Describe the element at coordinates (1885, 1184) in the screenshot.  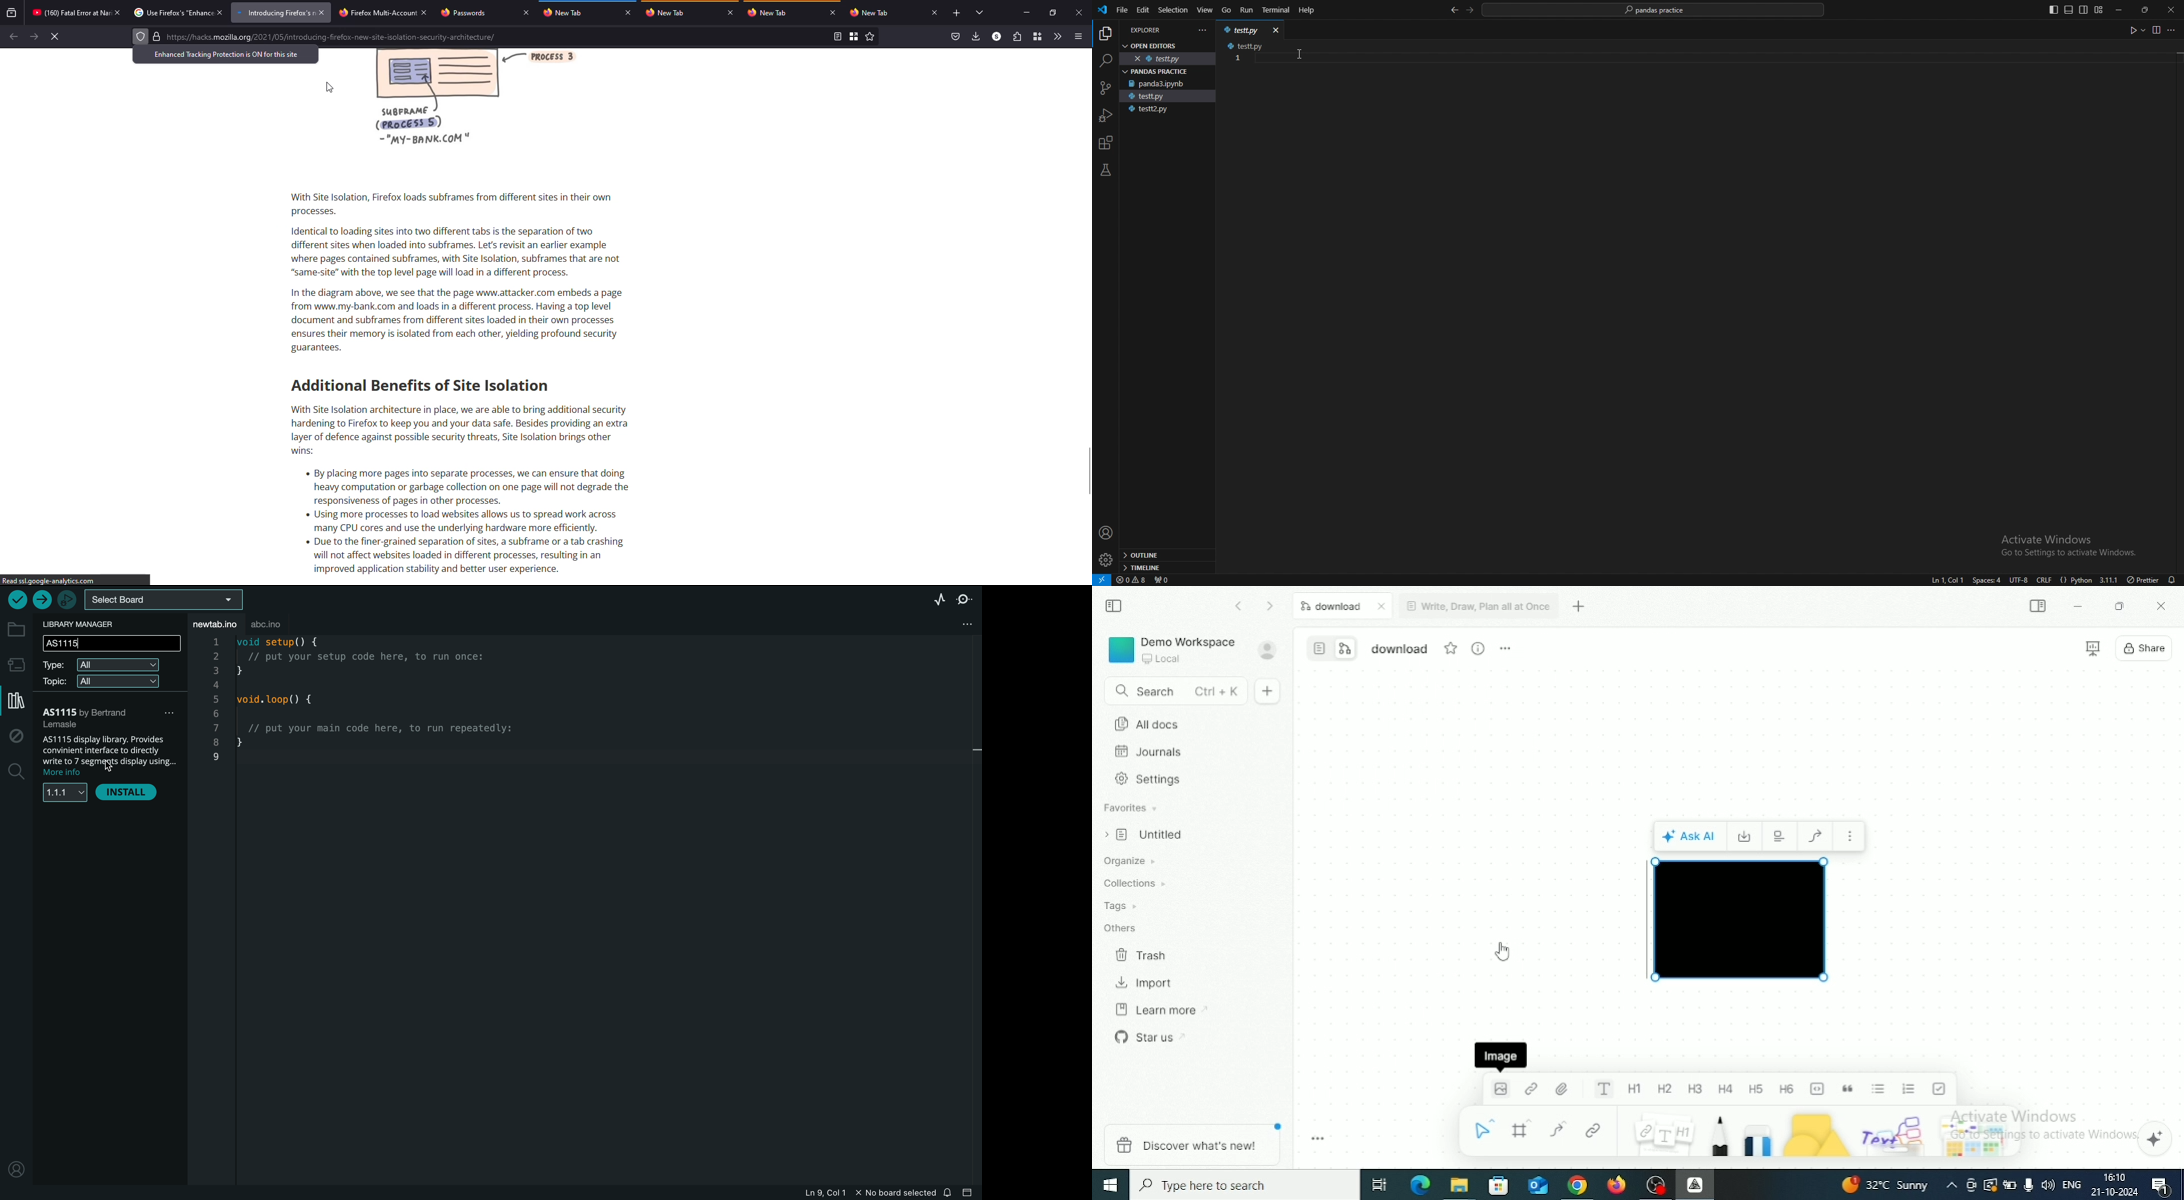
I see `Temperature` at that location.